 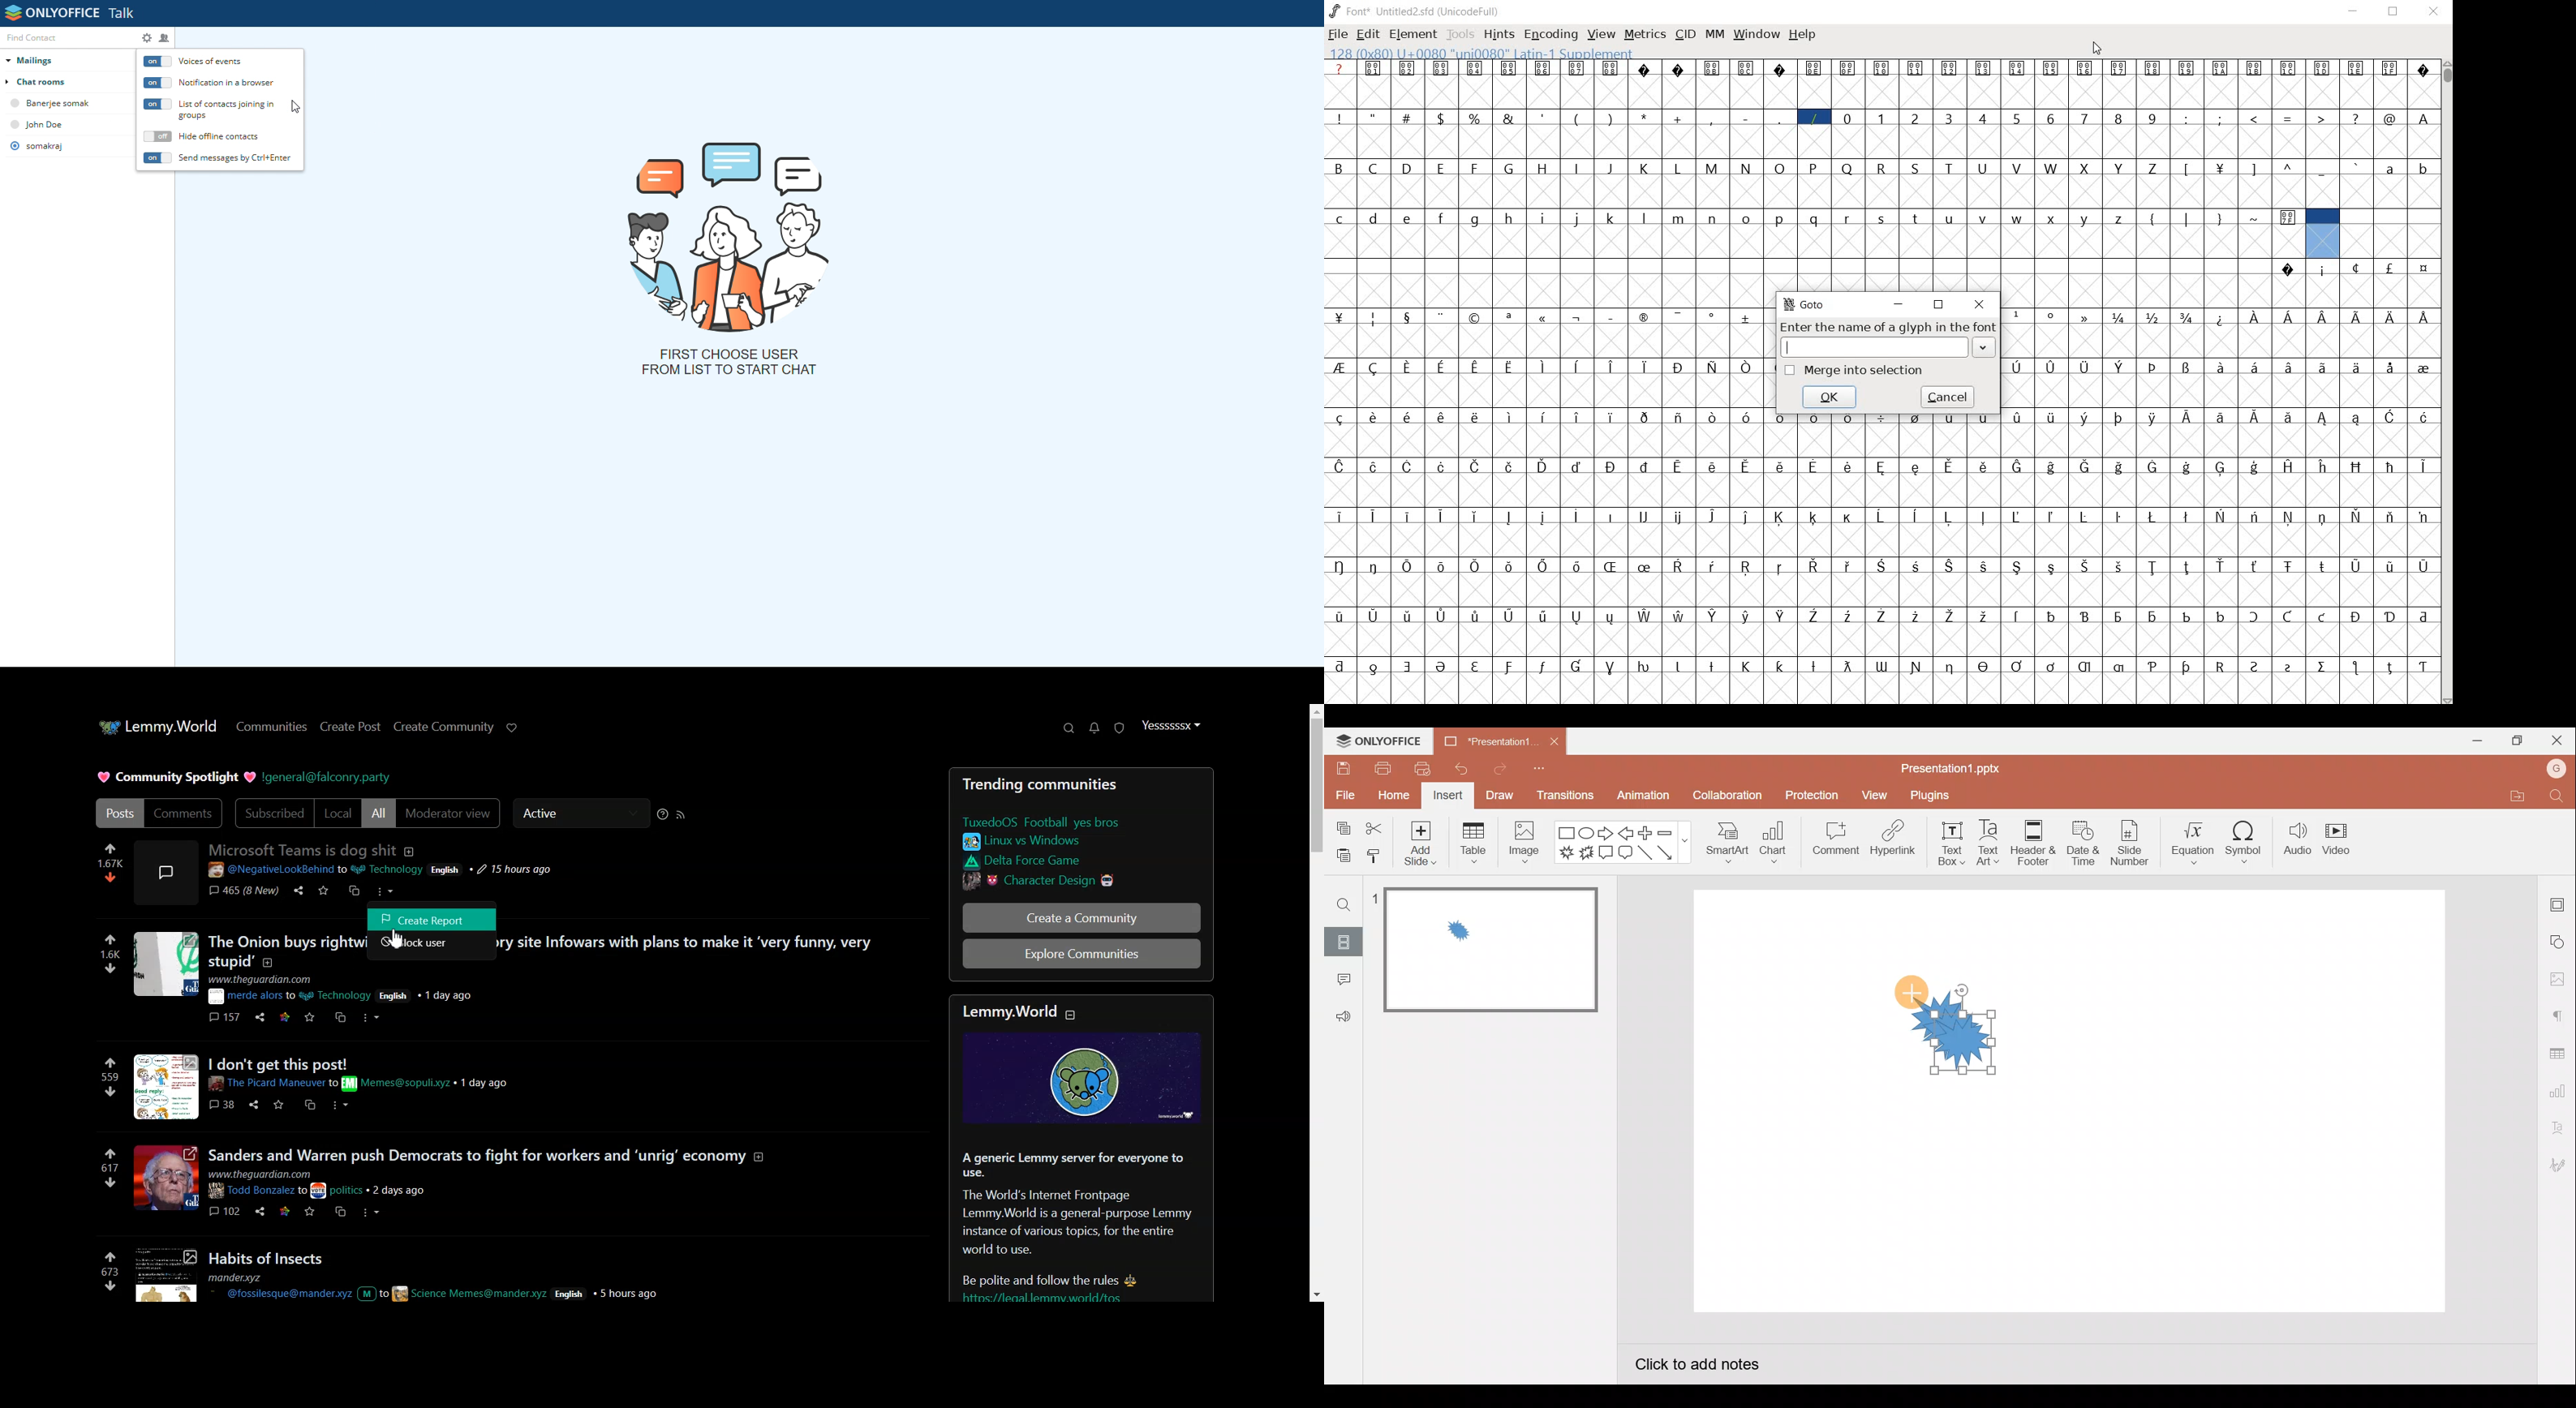 What do you see at coordinates (1986, 565) in the screenshot?
I see `Symbol` at bounding box center [1986, 565].